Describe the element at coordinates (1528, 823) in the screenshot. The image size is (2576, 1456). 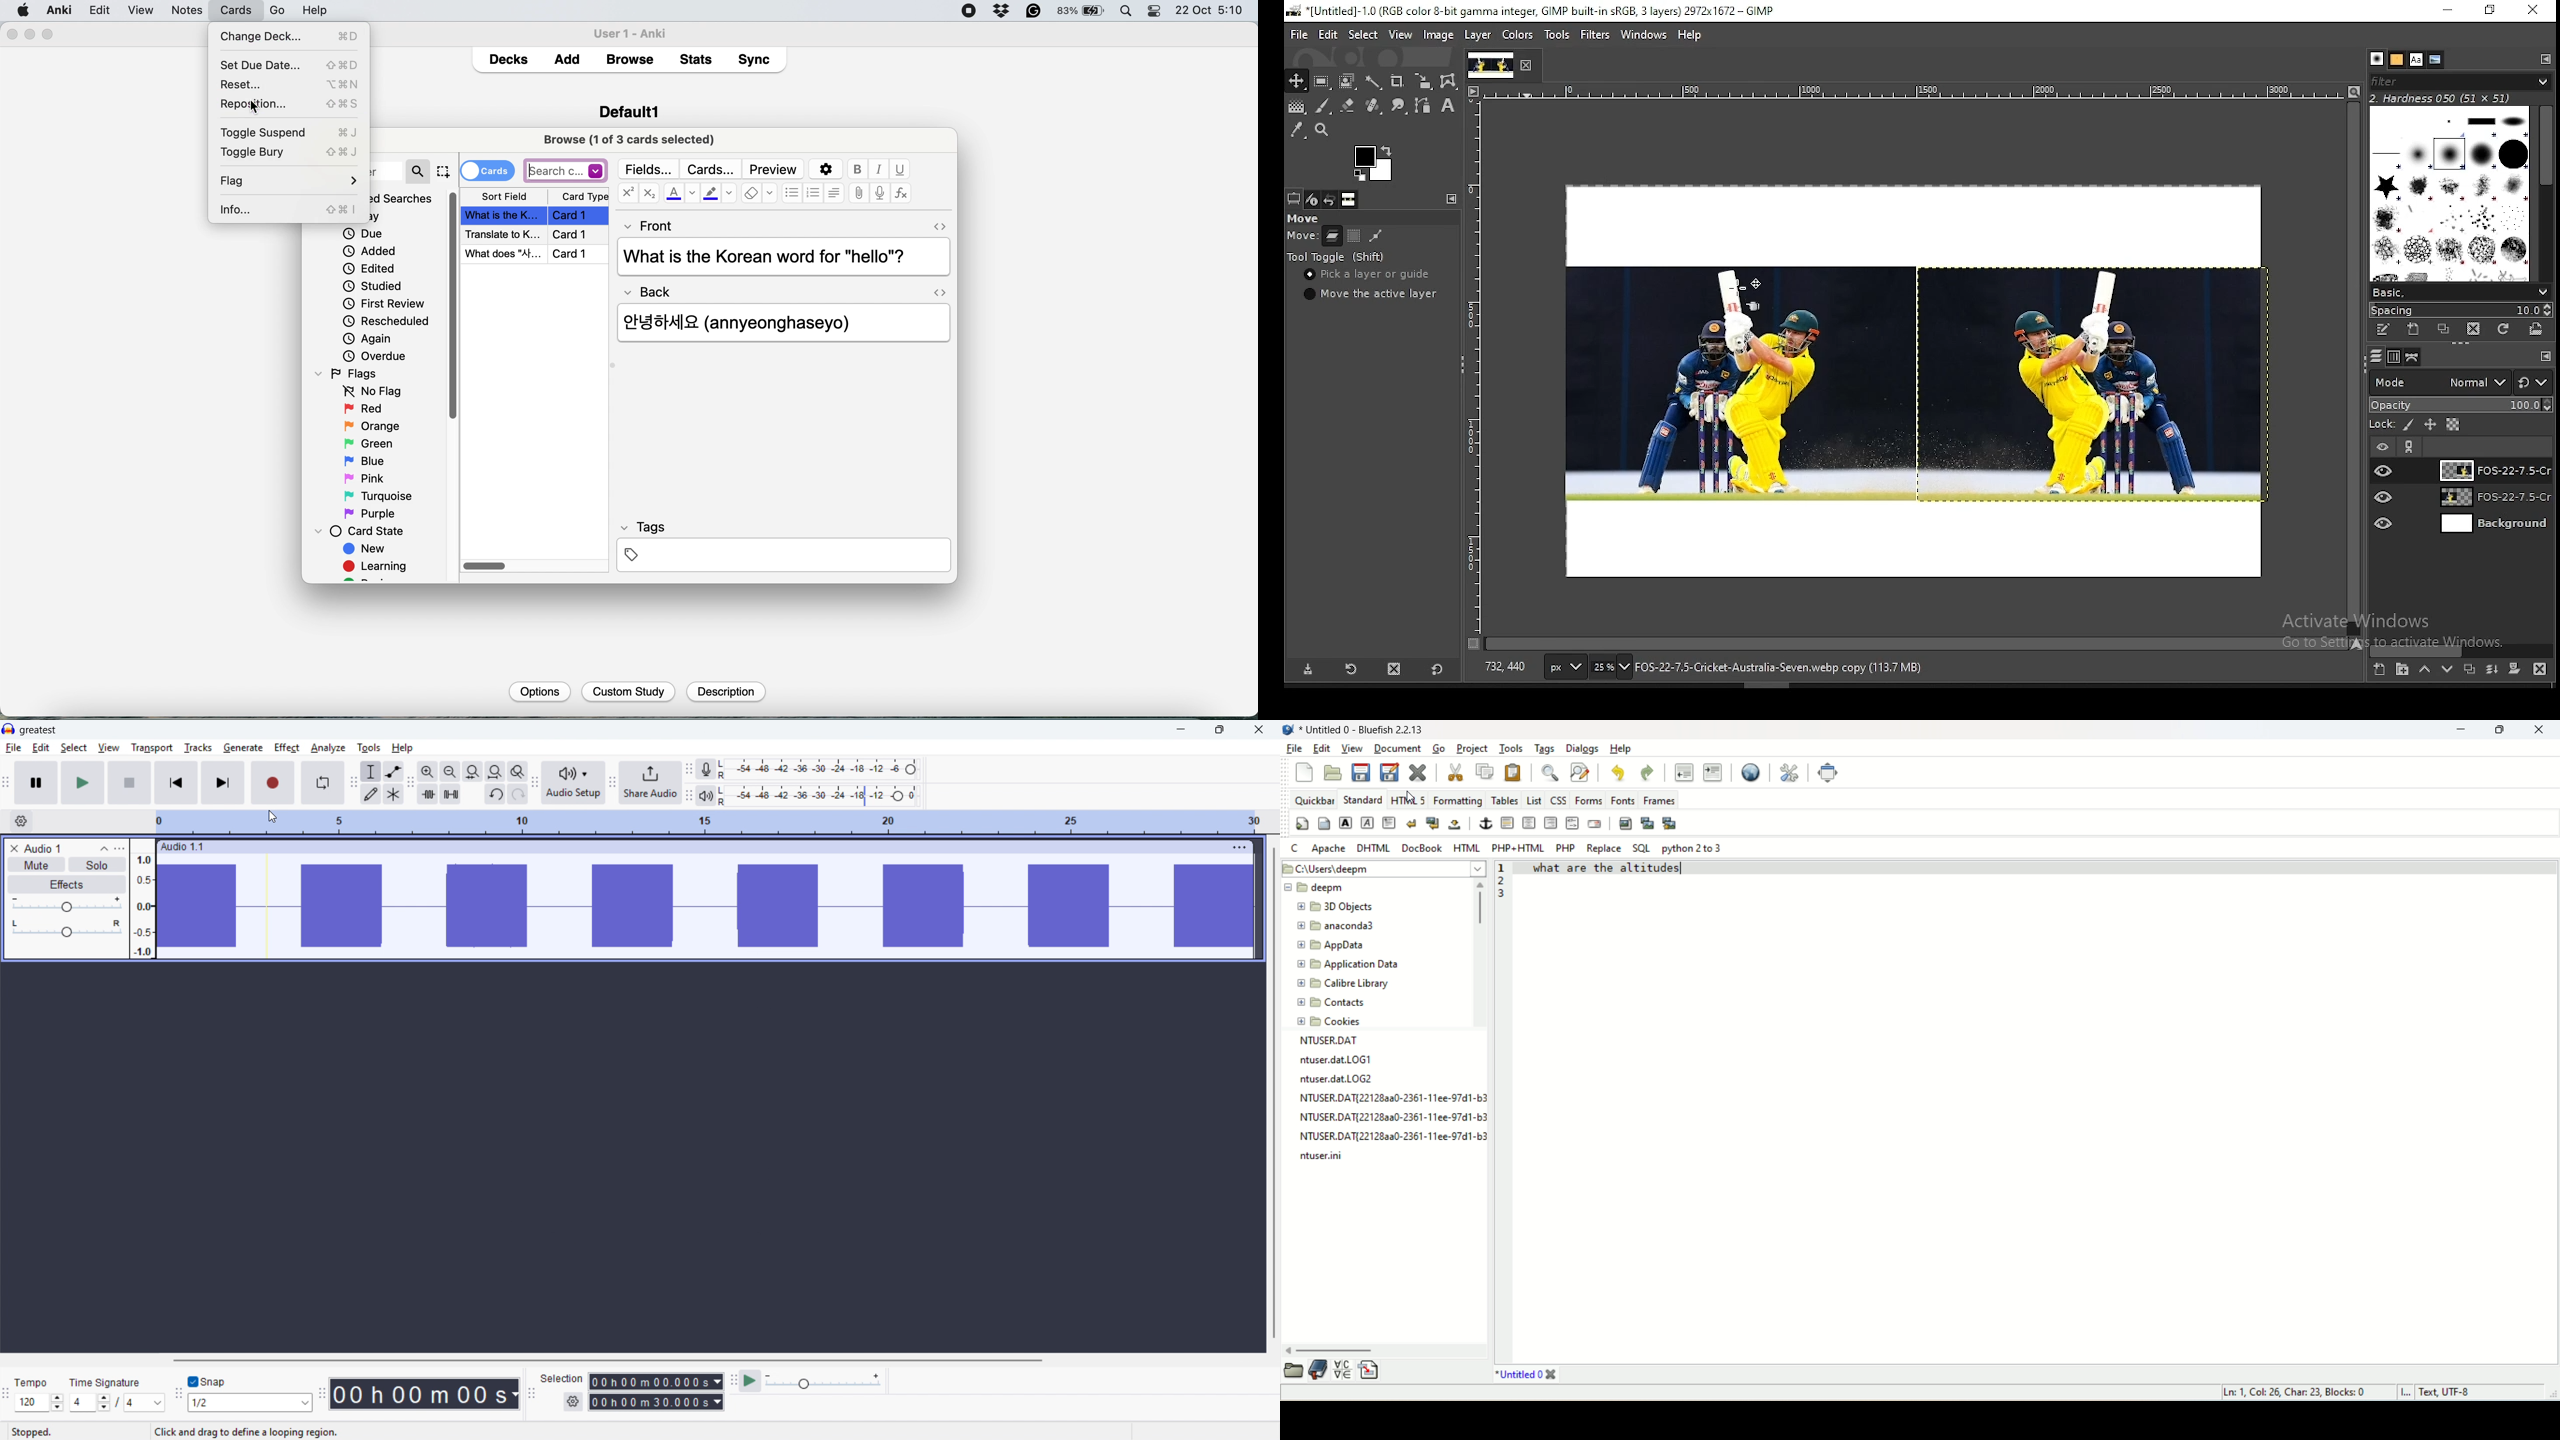
I see `center` at that location.